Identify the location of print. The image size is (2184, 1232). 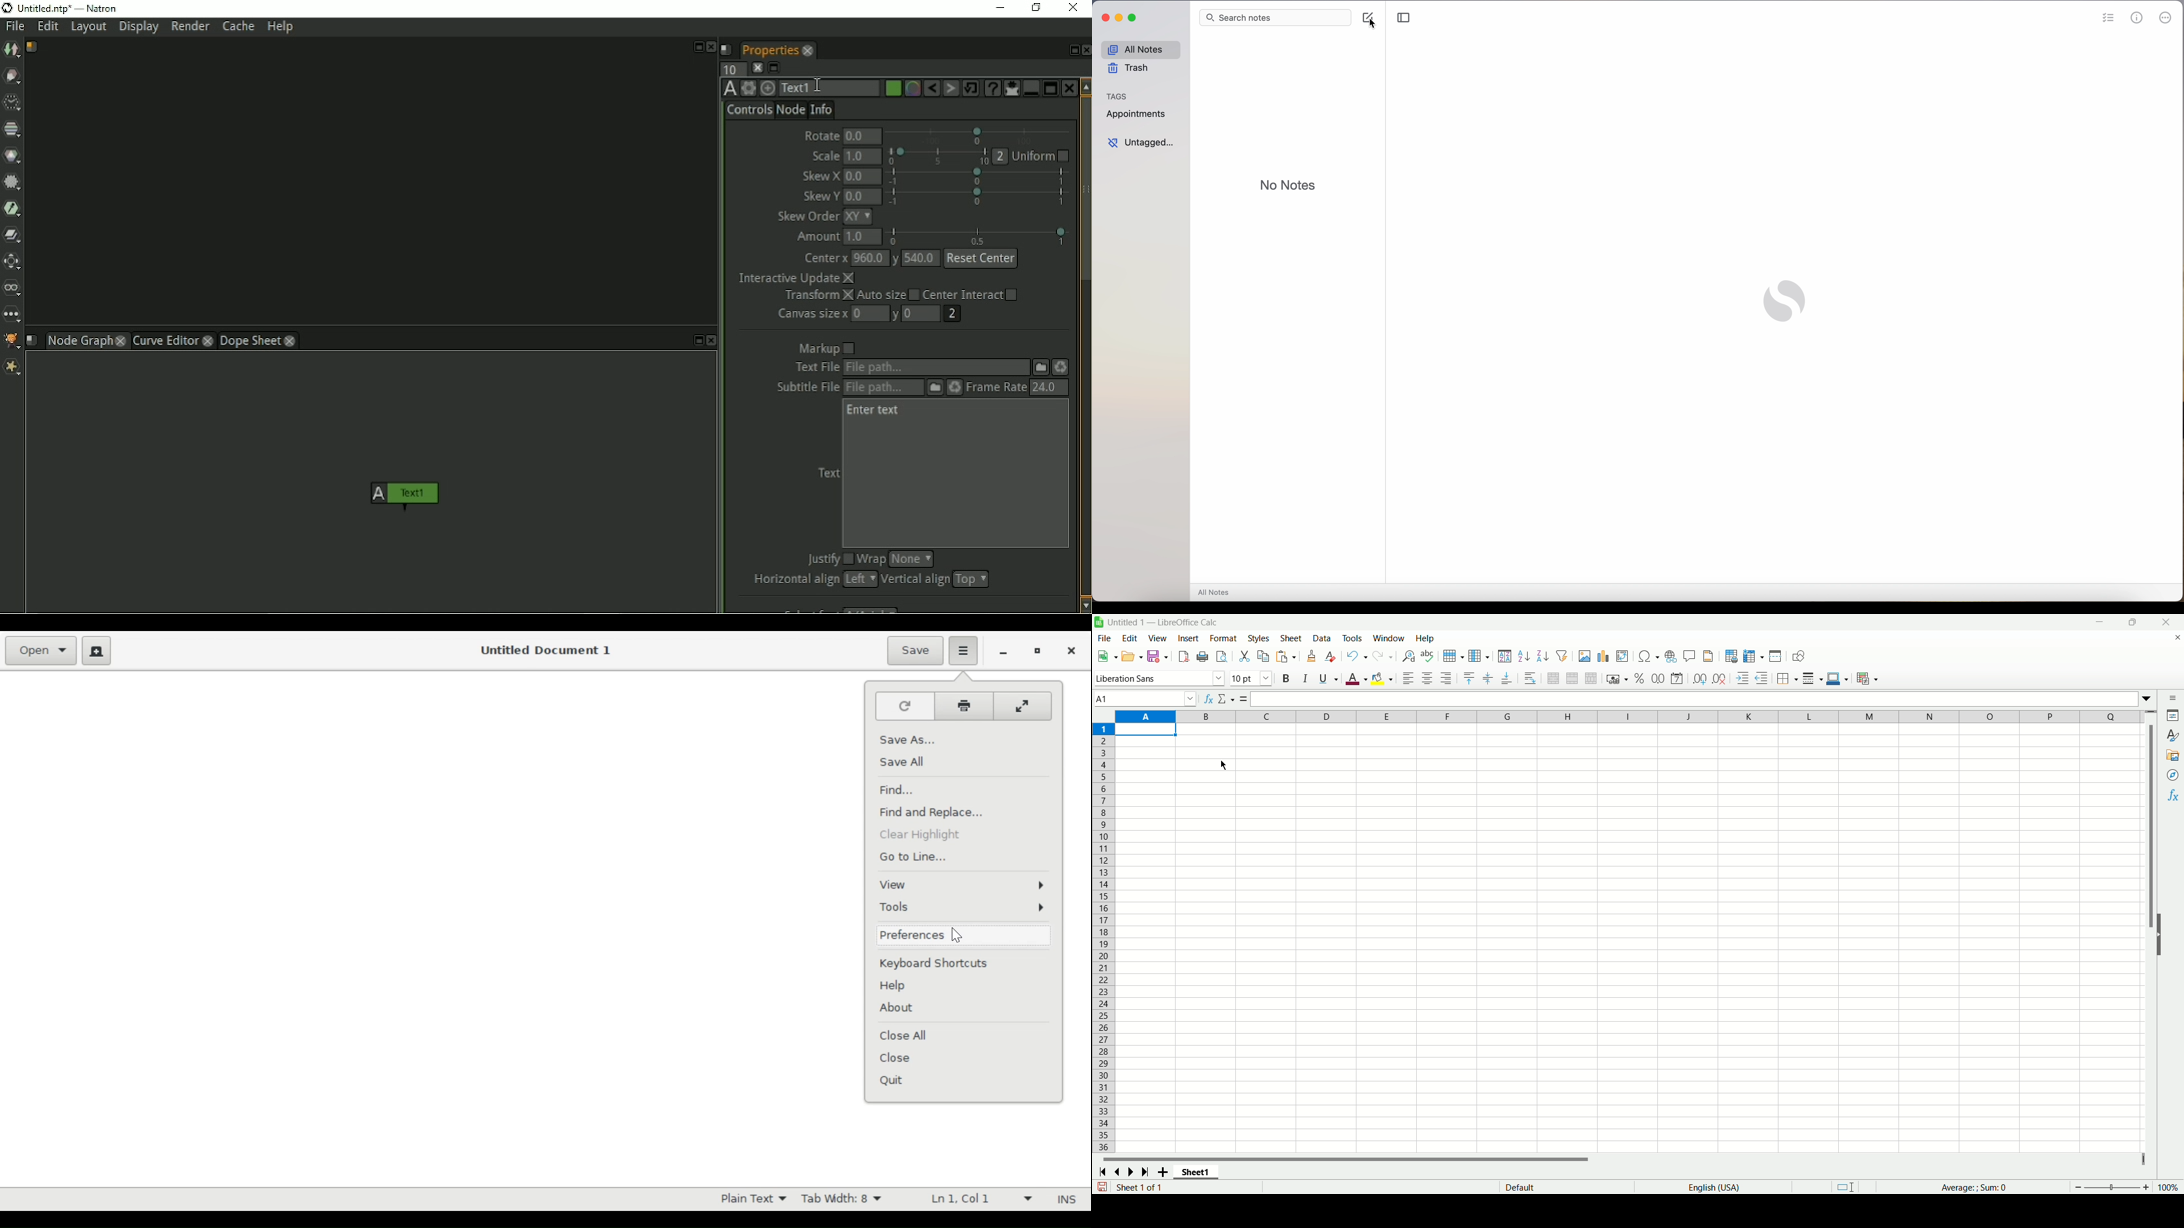
(1203, 657).